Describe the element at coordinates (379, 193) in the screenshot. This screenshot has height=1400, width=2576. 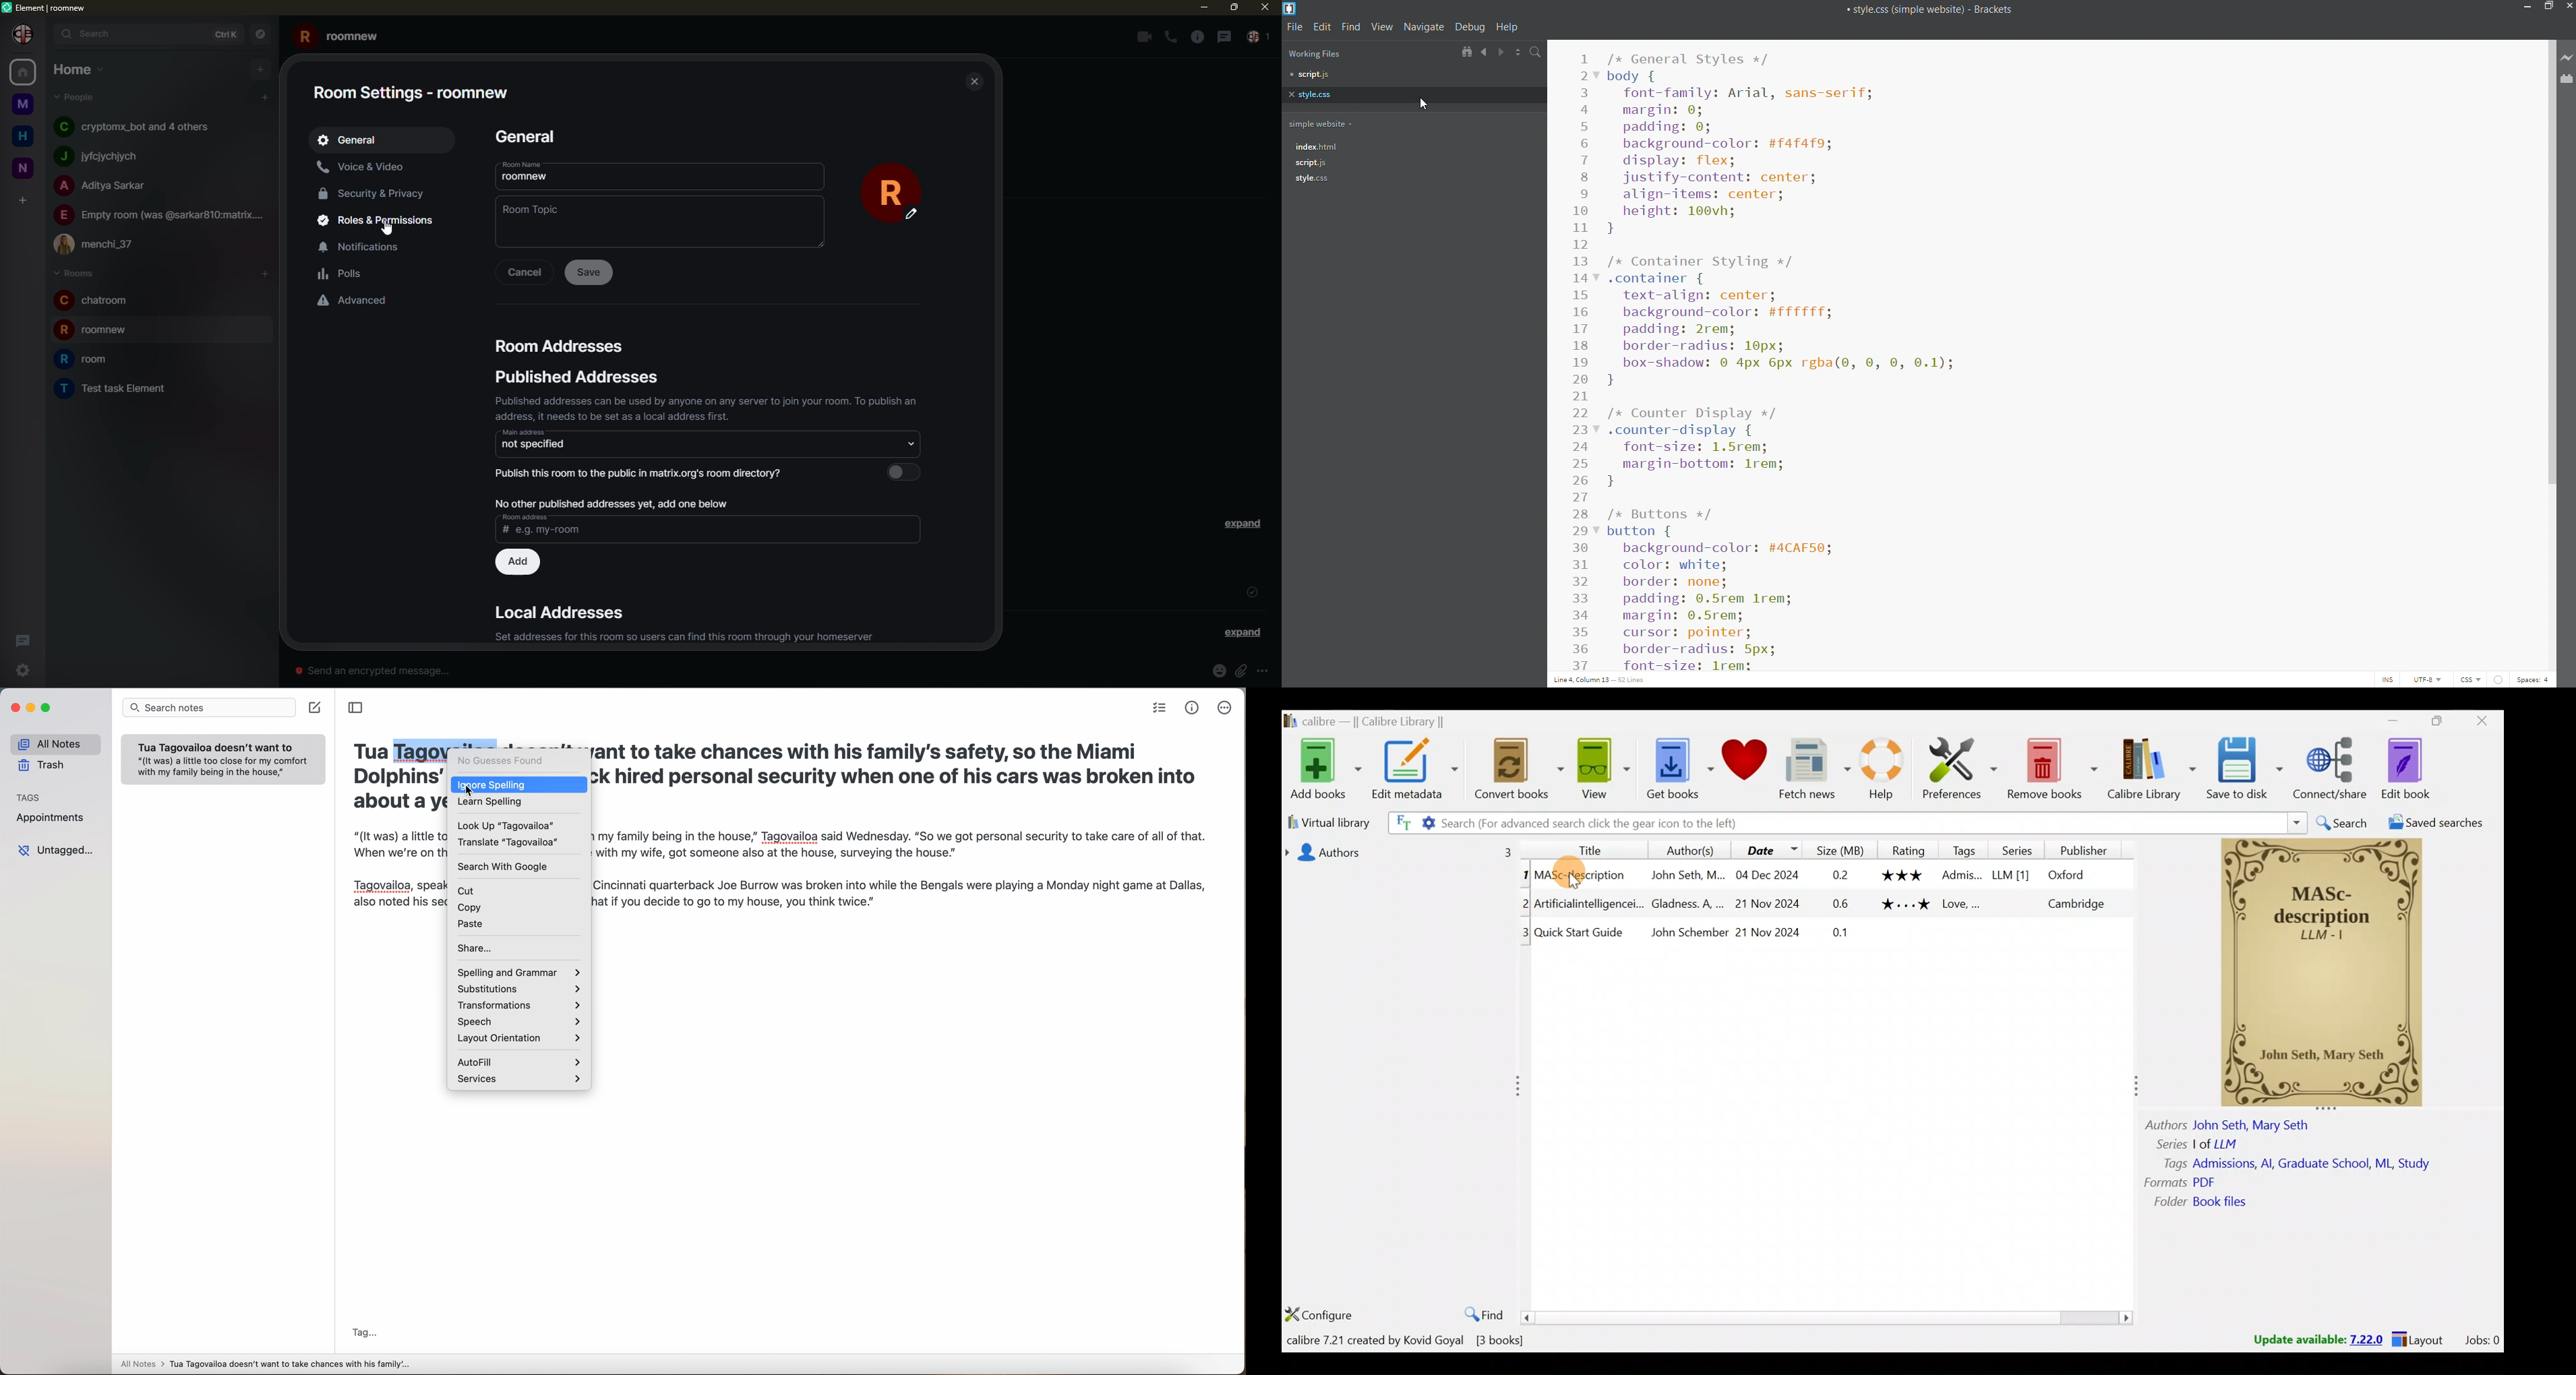
I see `security` at that location.